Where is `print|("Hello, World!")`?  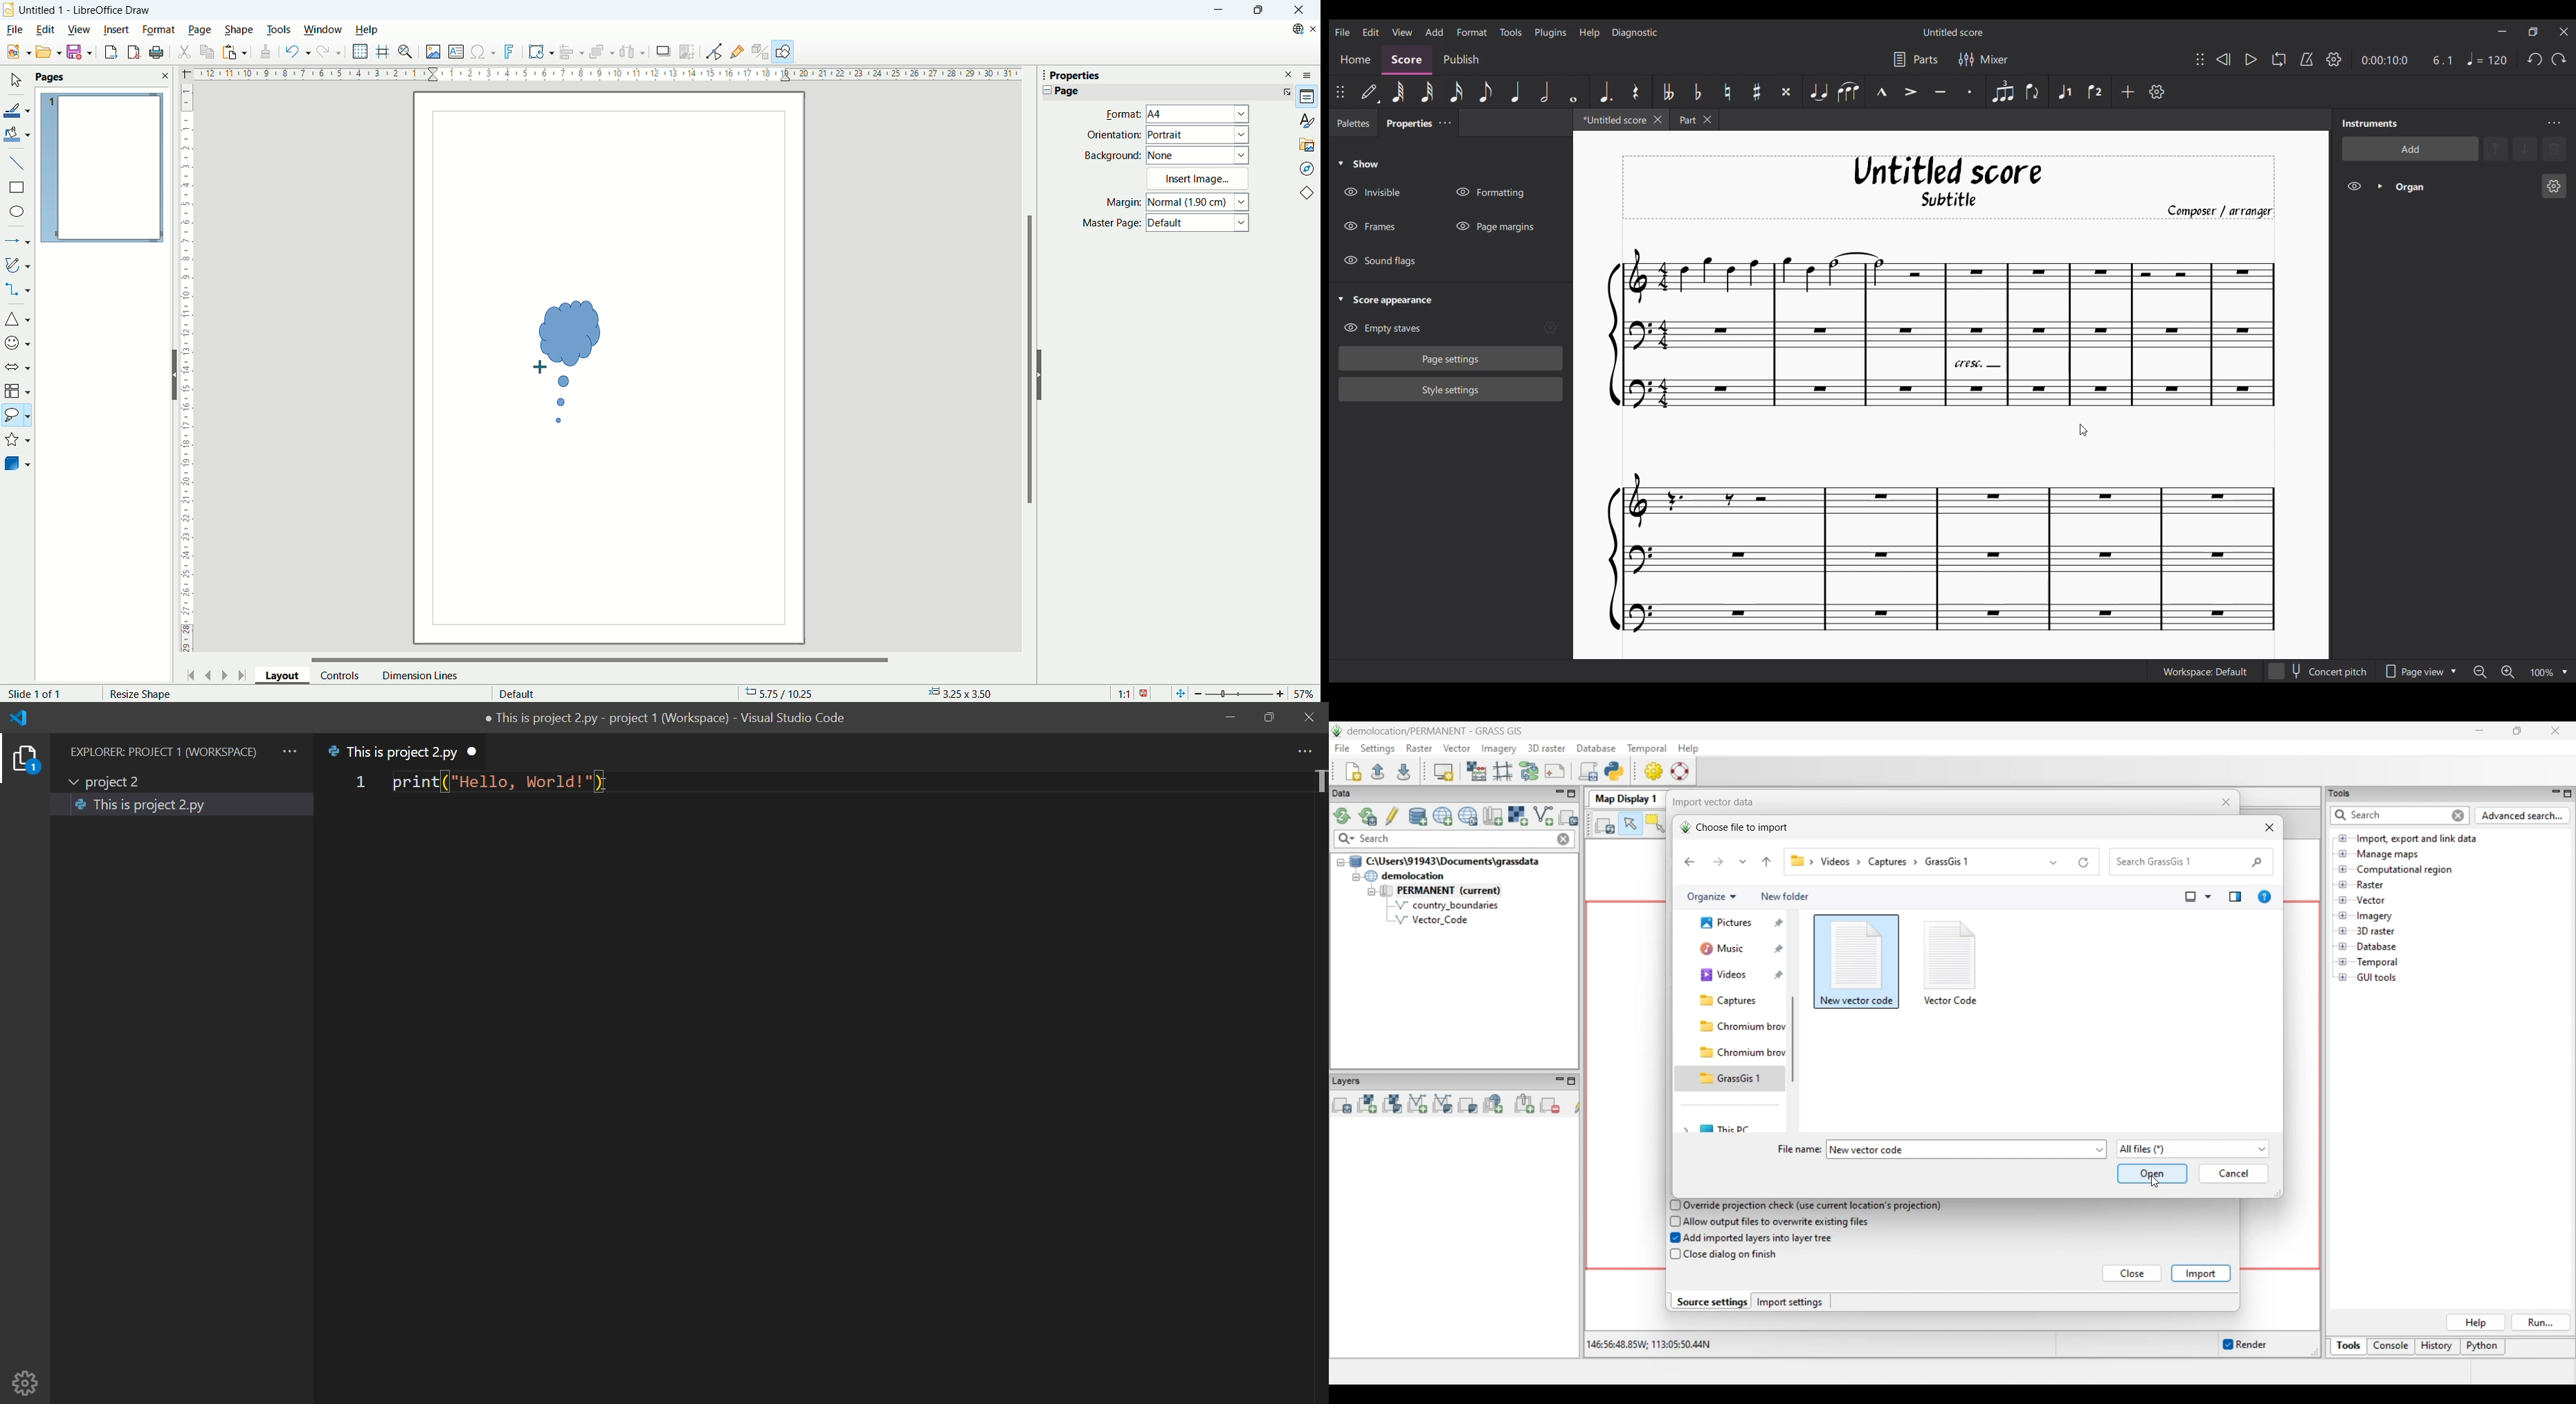
print|("Hello, World!") is located at coordinates (505, 784).